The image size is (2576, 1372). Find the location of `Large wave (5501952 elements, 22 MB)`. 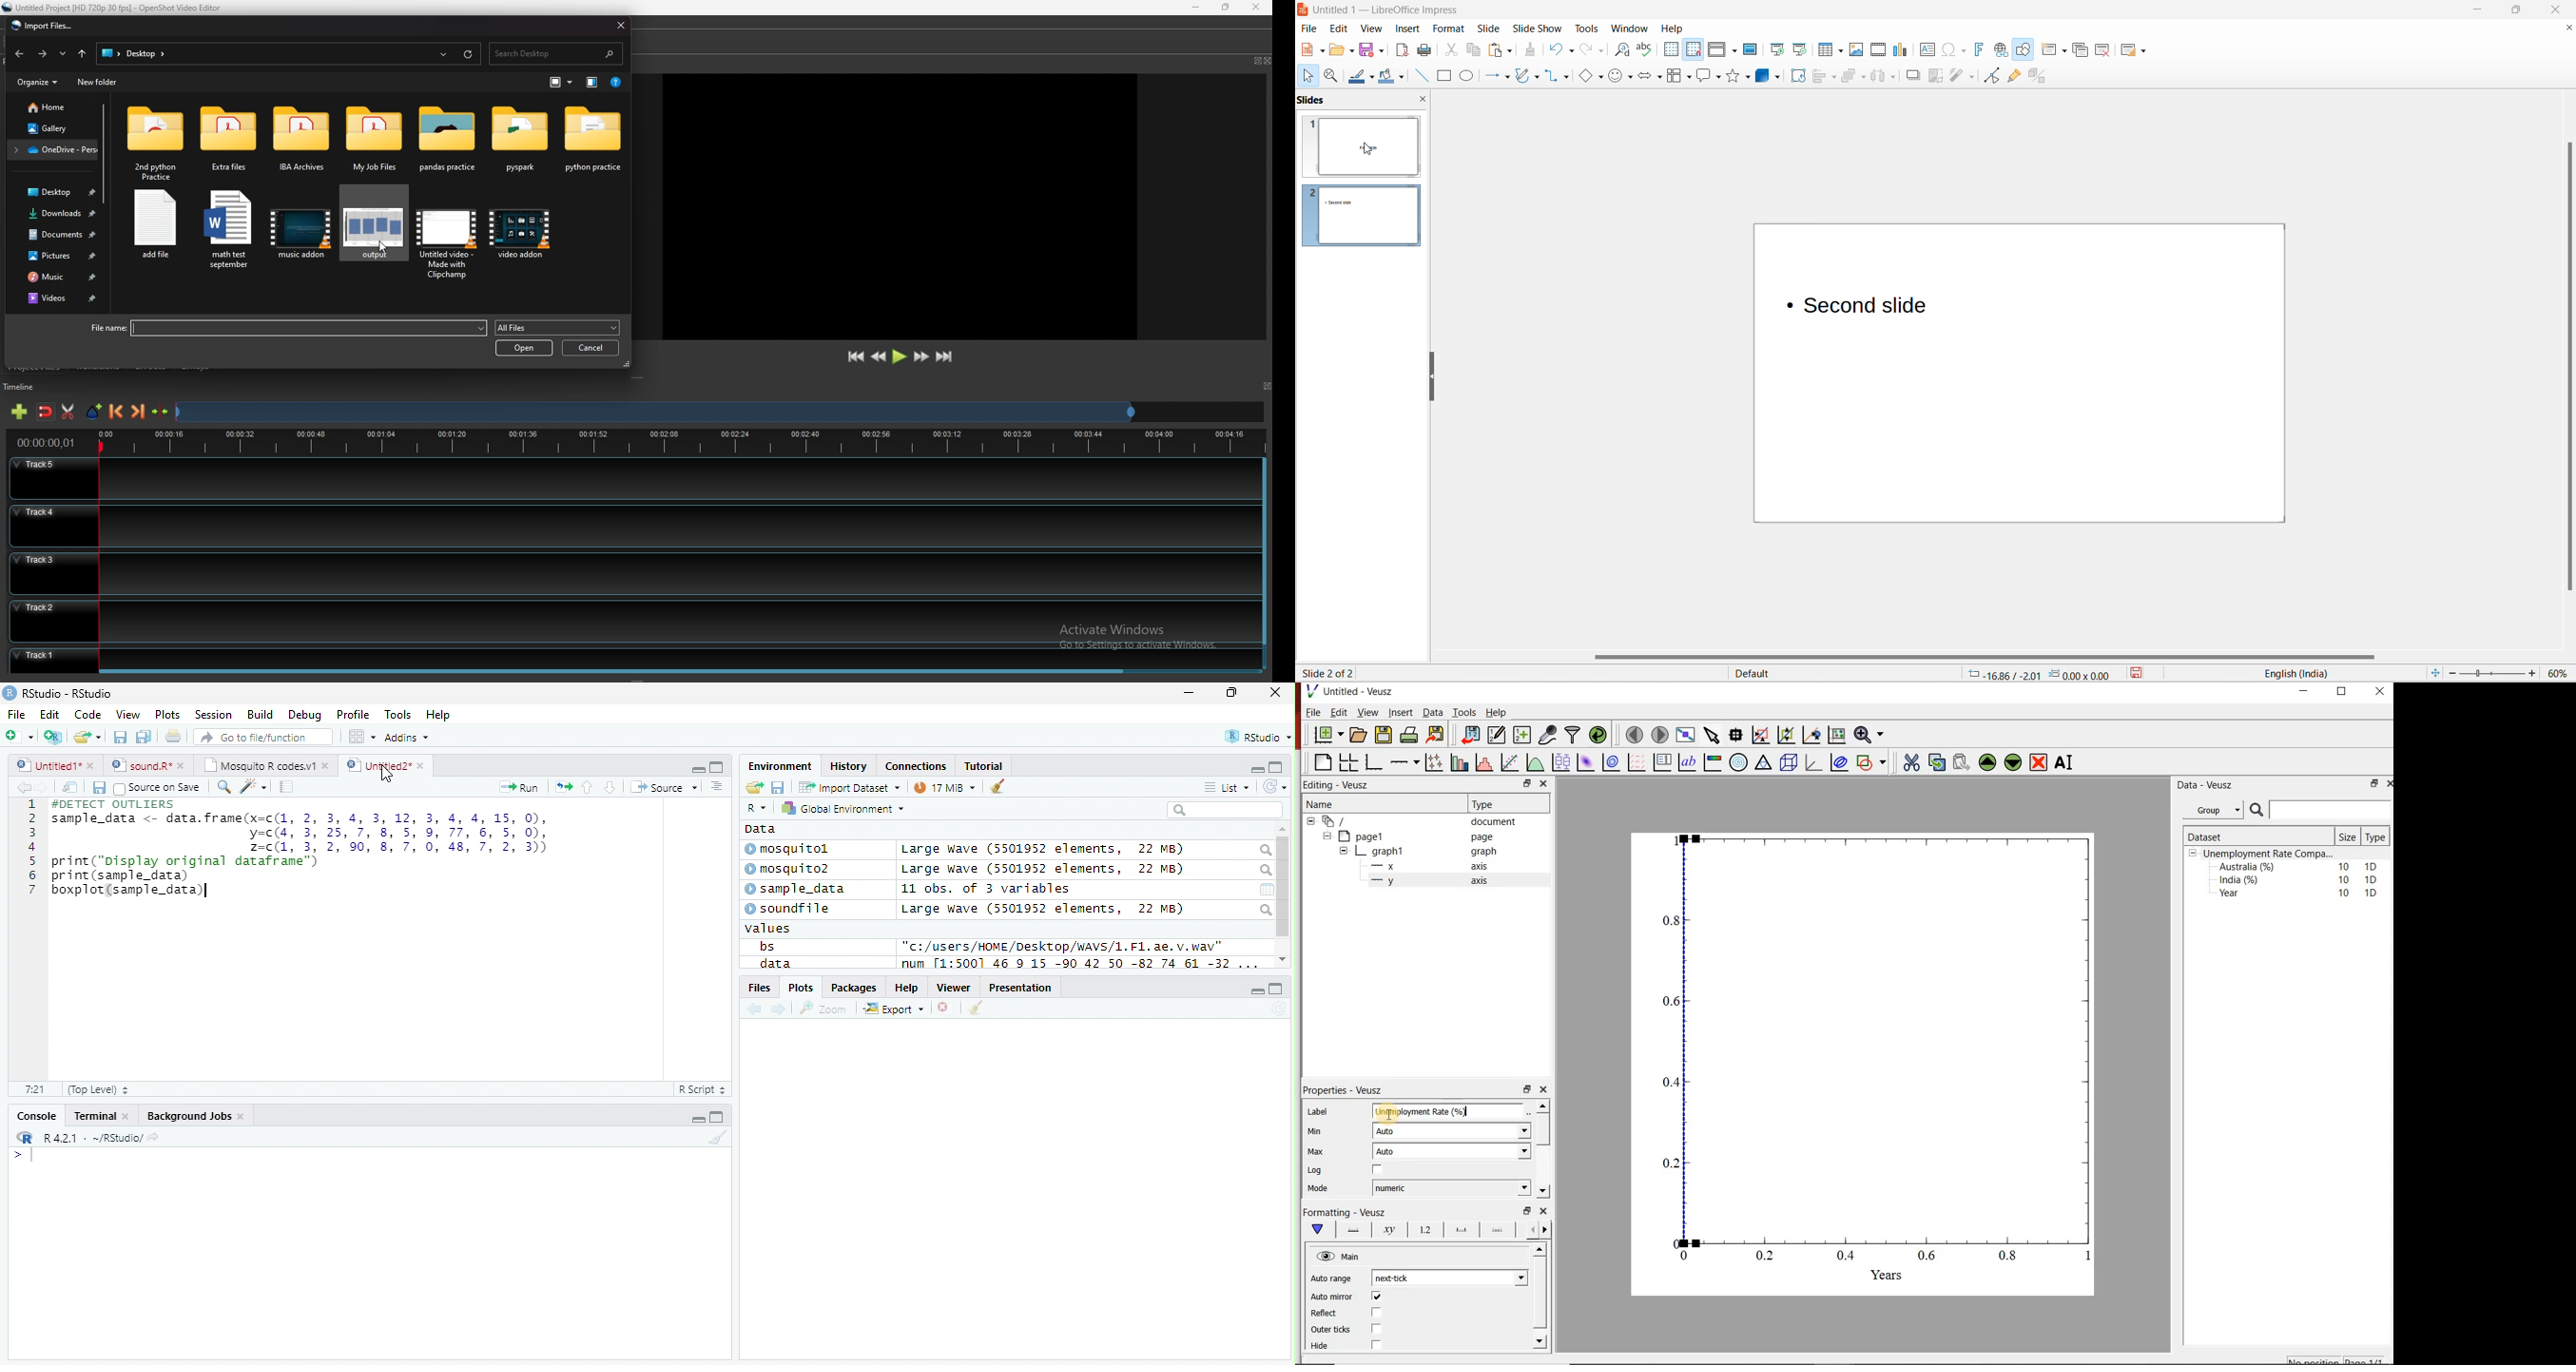

Large wave (5501952 elements, 22 MB) is located at coordinates (1042, 909).